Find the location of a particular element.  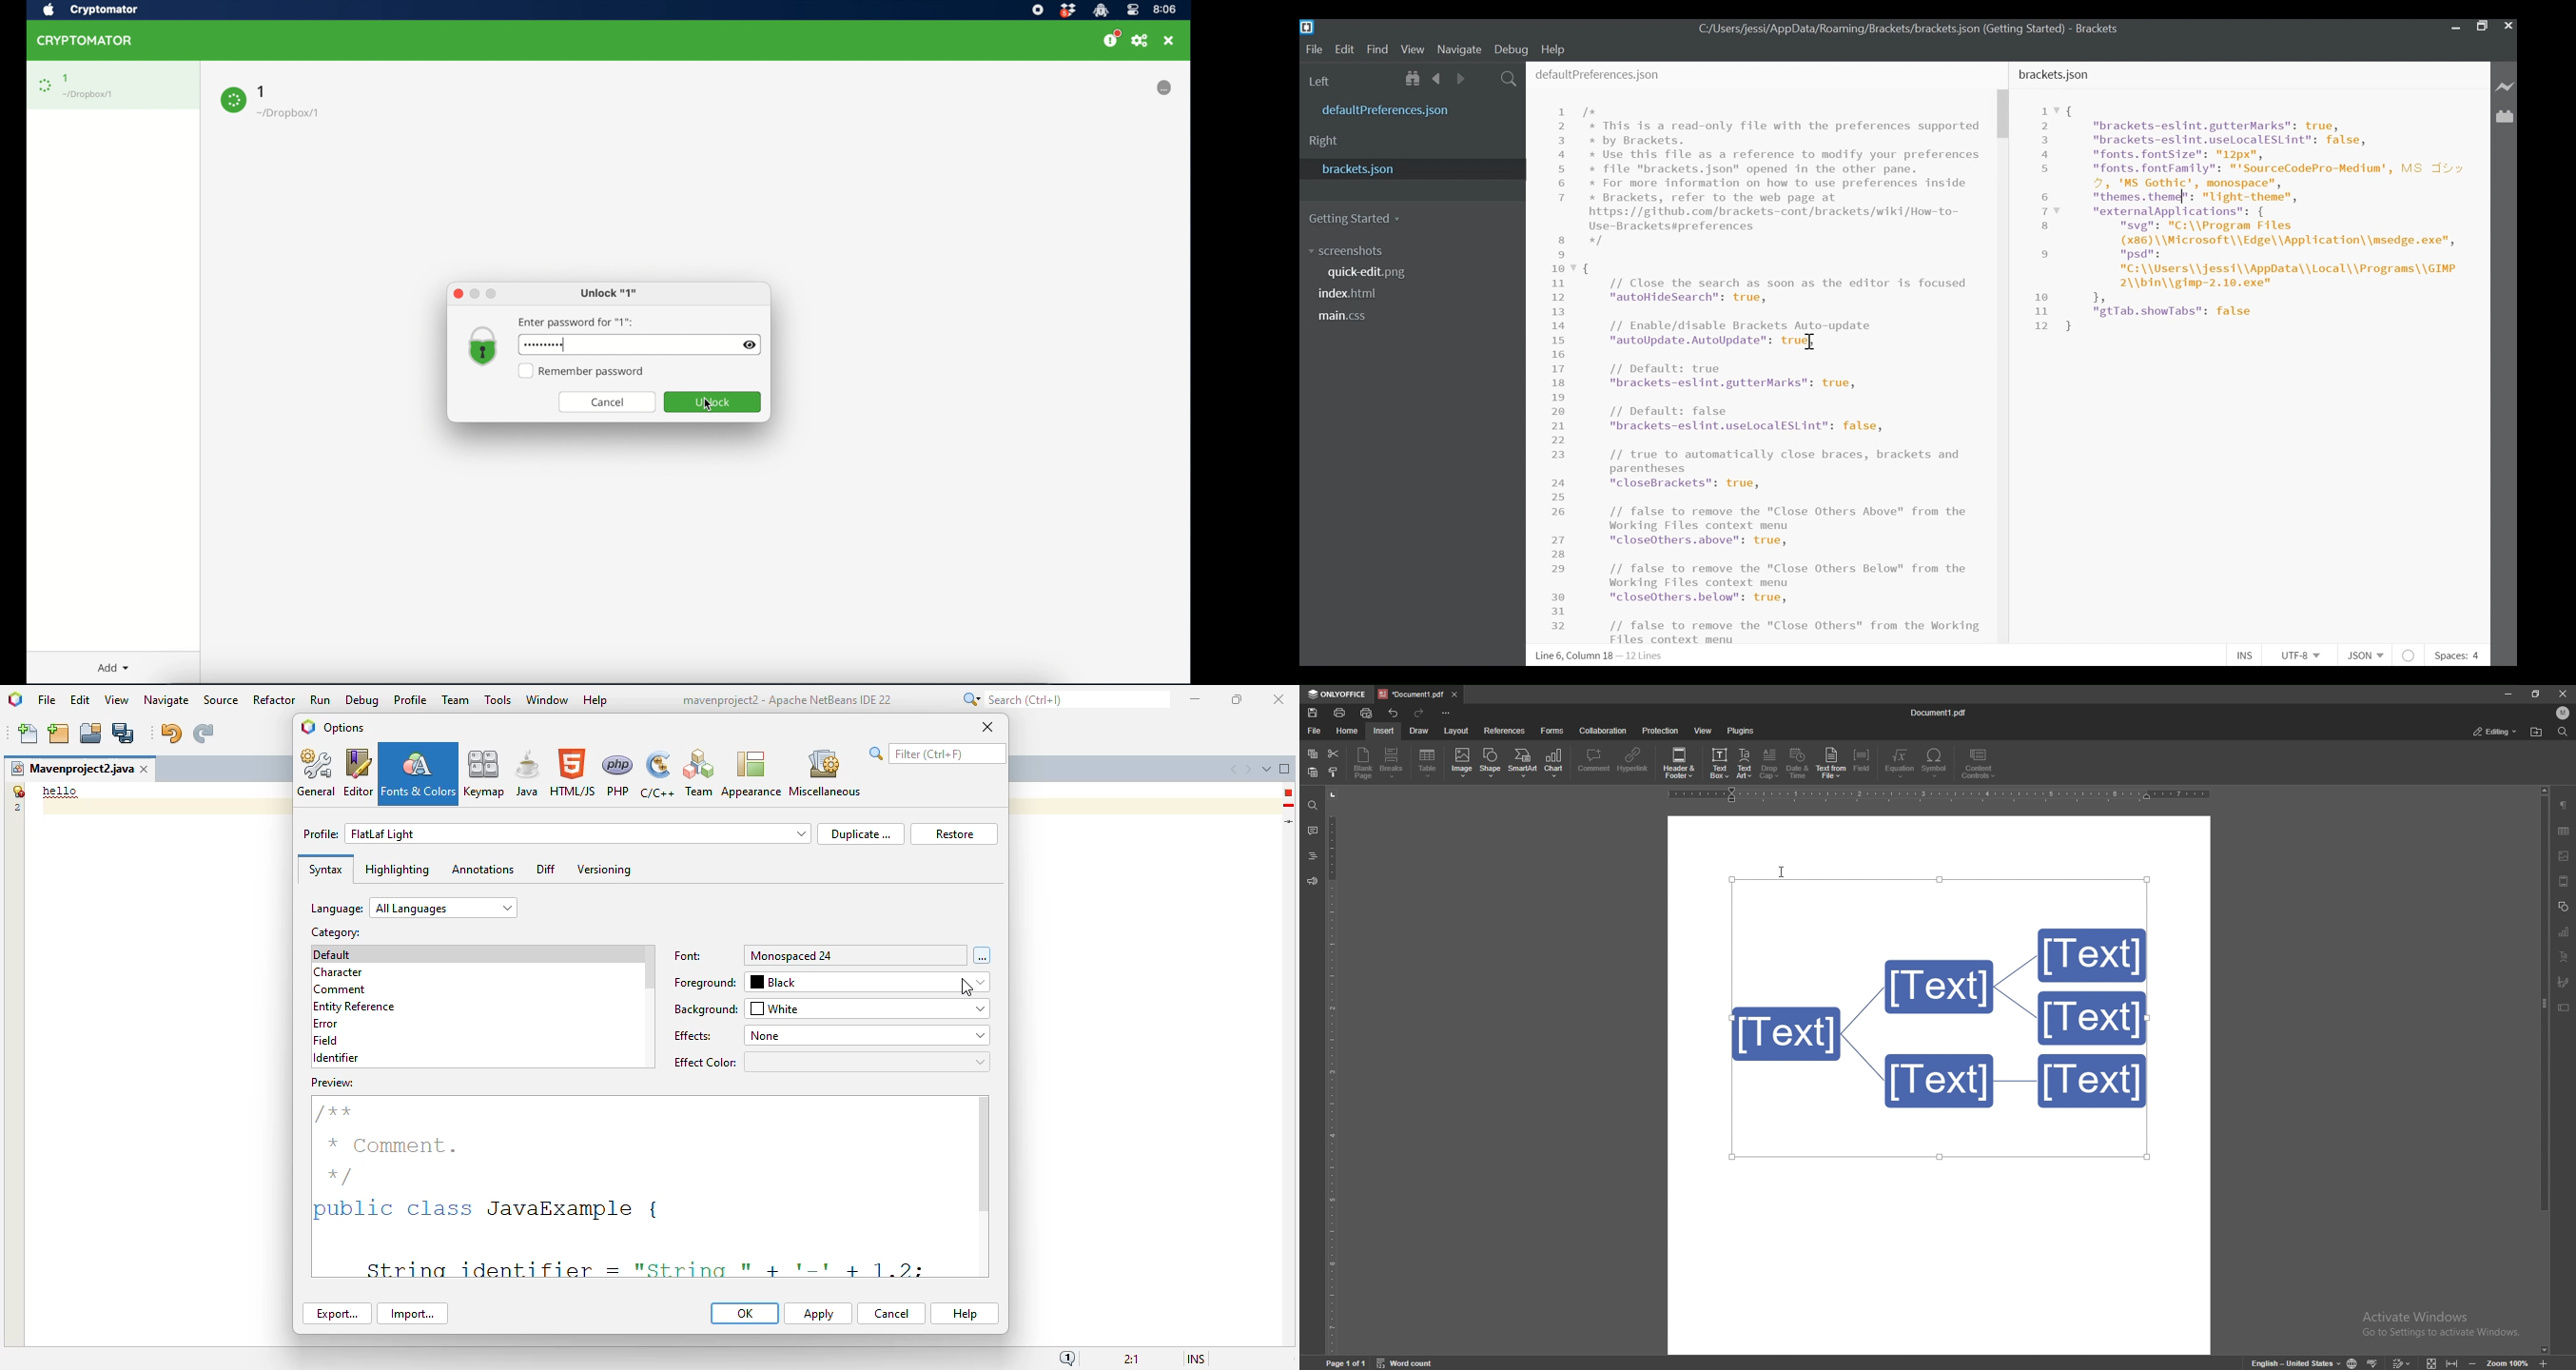

syntax is located at coordinates (325, 870).